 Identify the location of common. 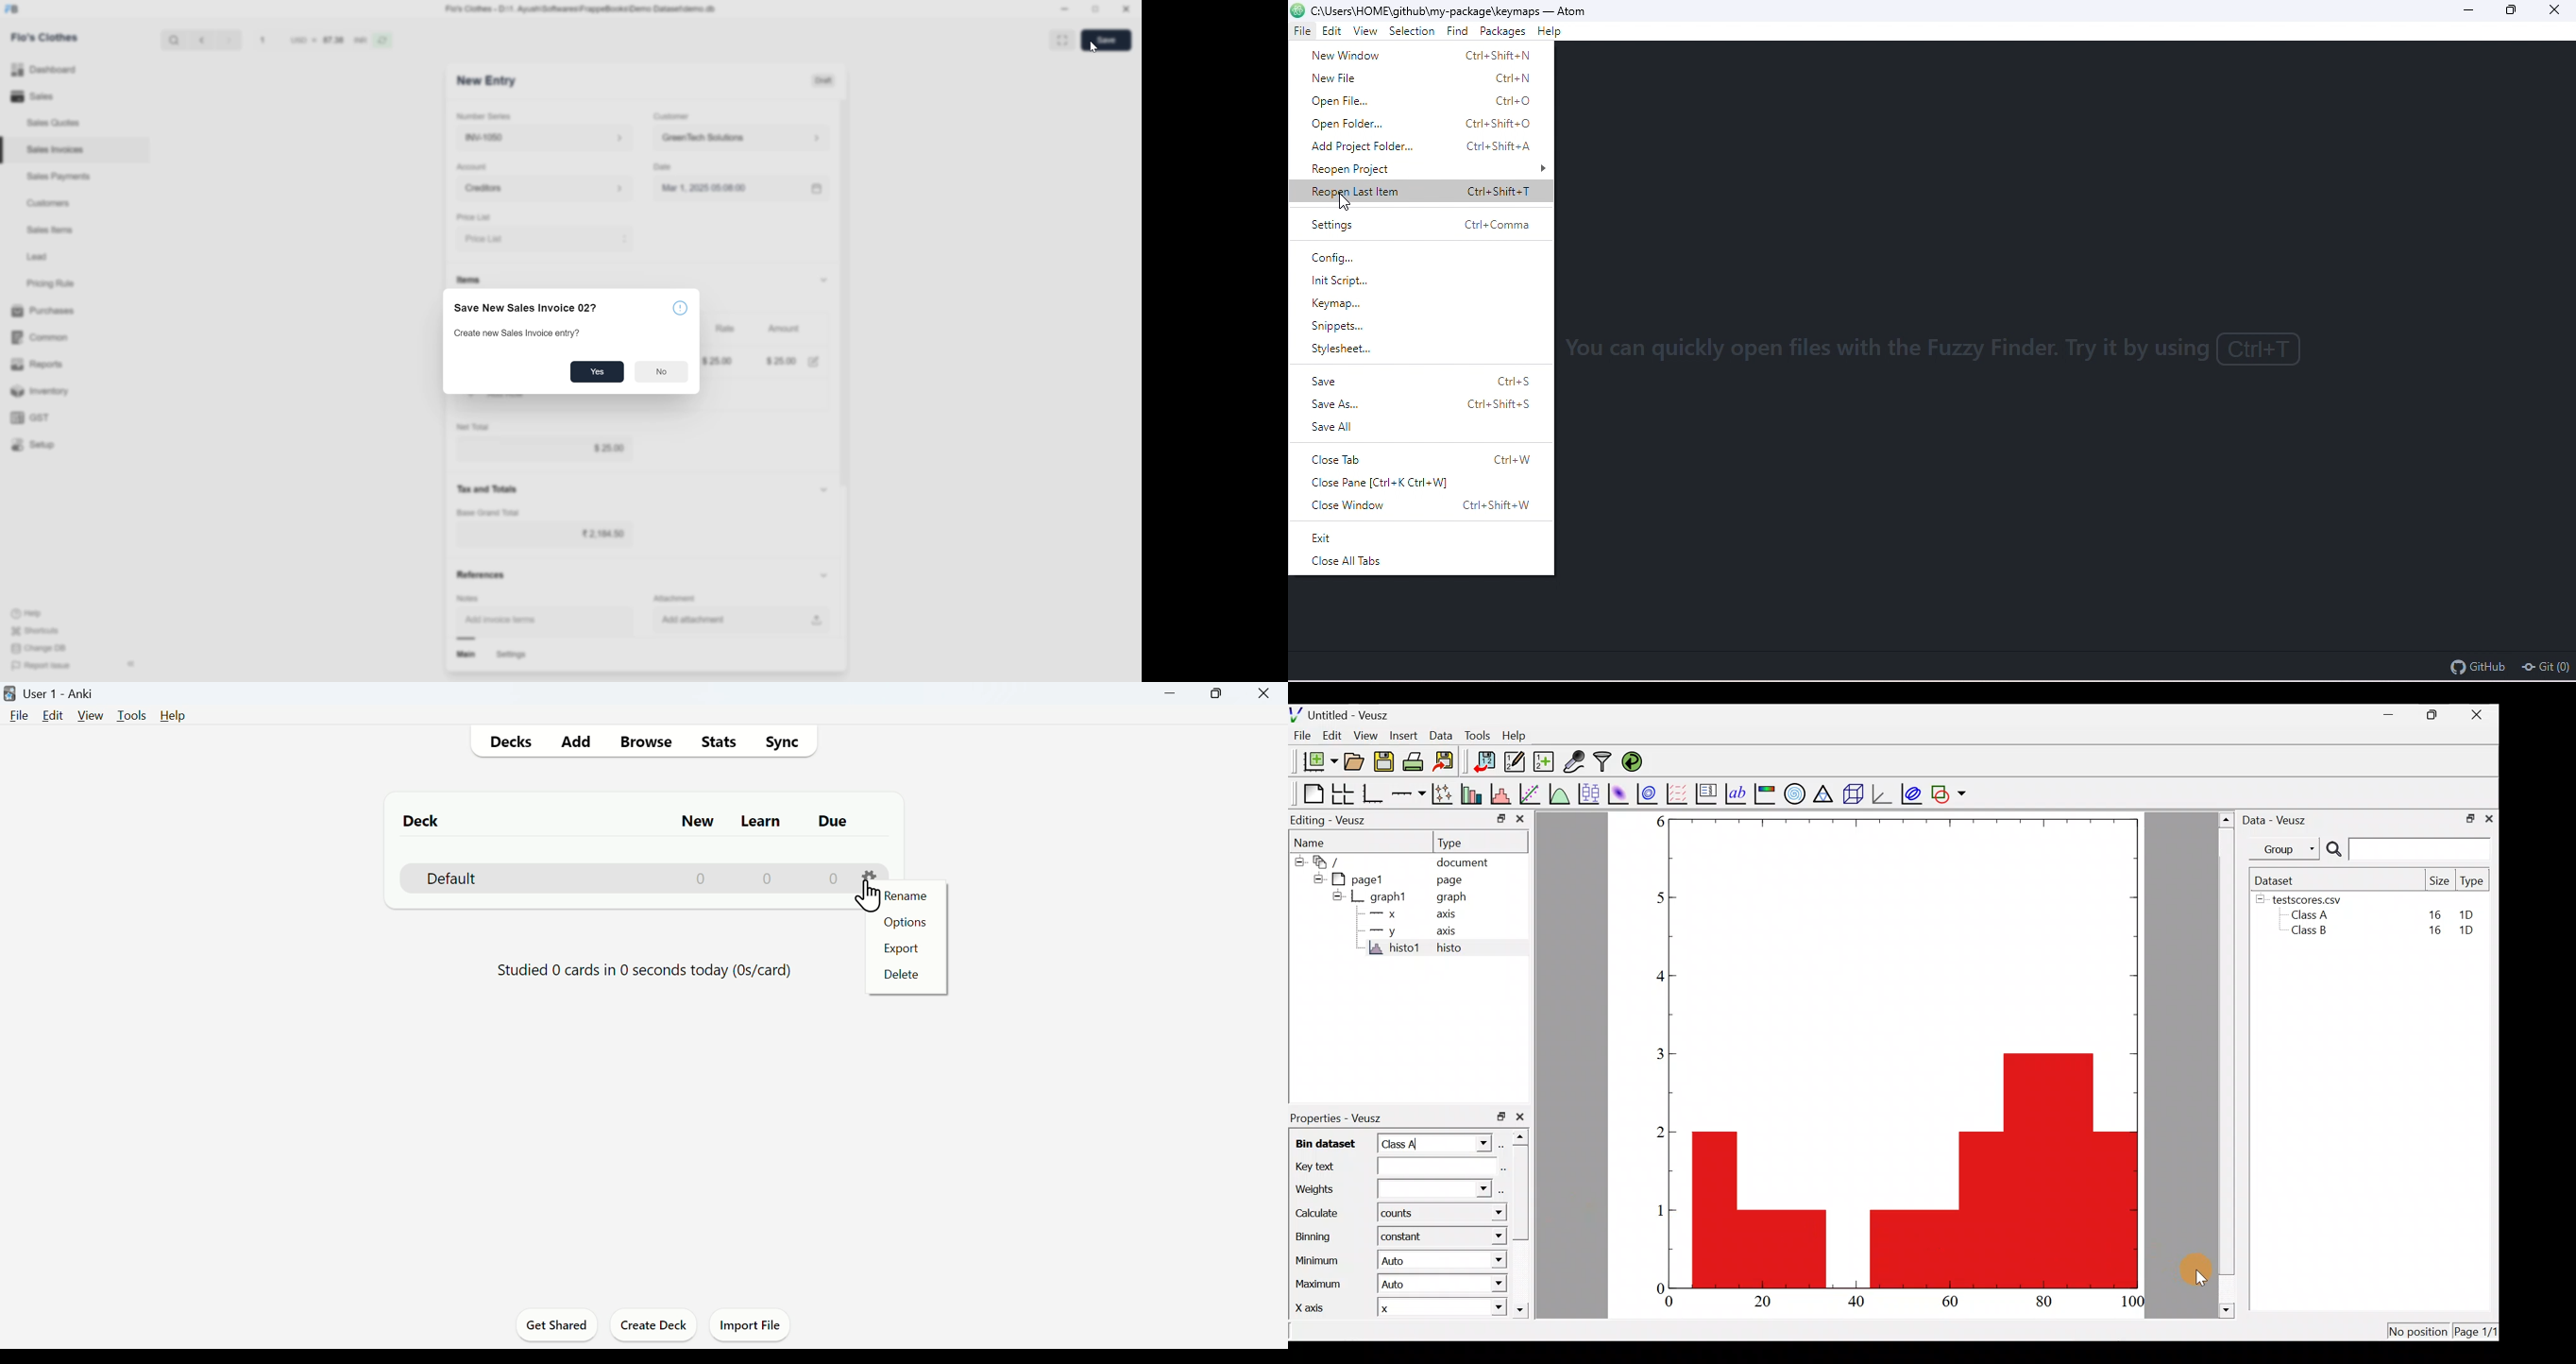
(60, 335).